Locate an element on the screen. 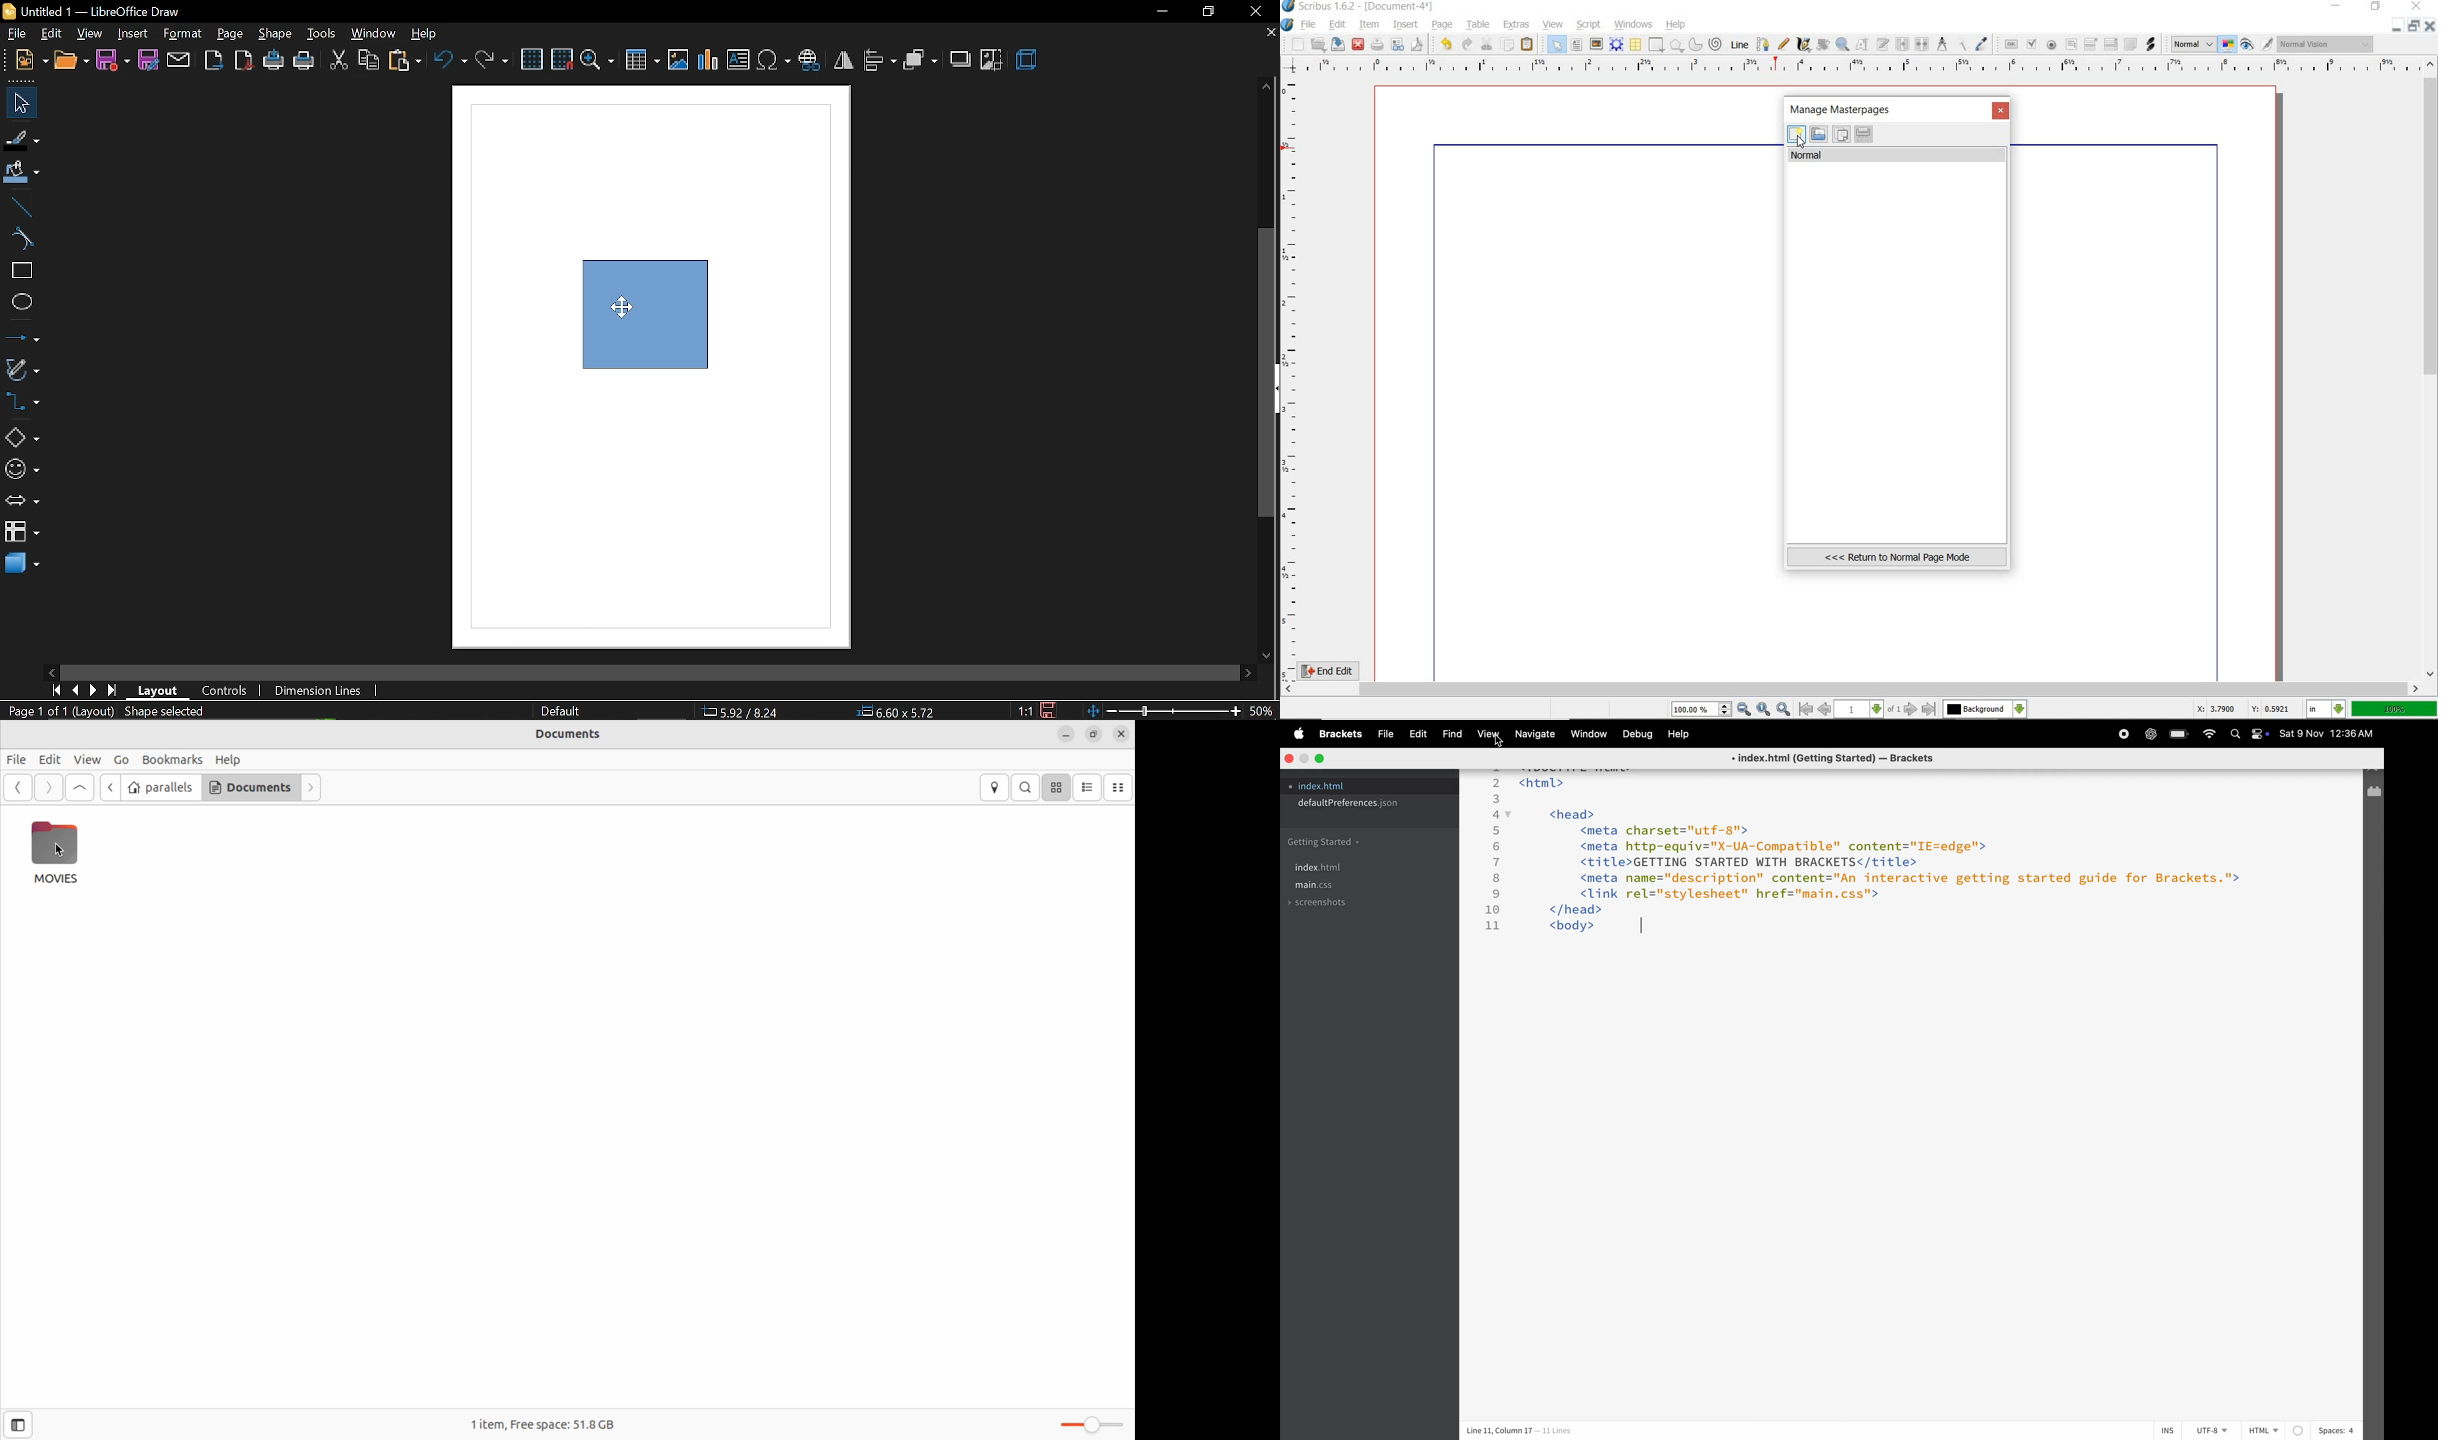 The height and width of the screenshot is (1456, 2464). ellipse is located at coordinates (18, 304).